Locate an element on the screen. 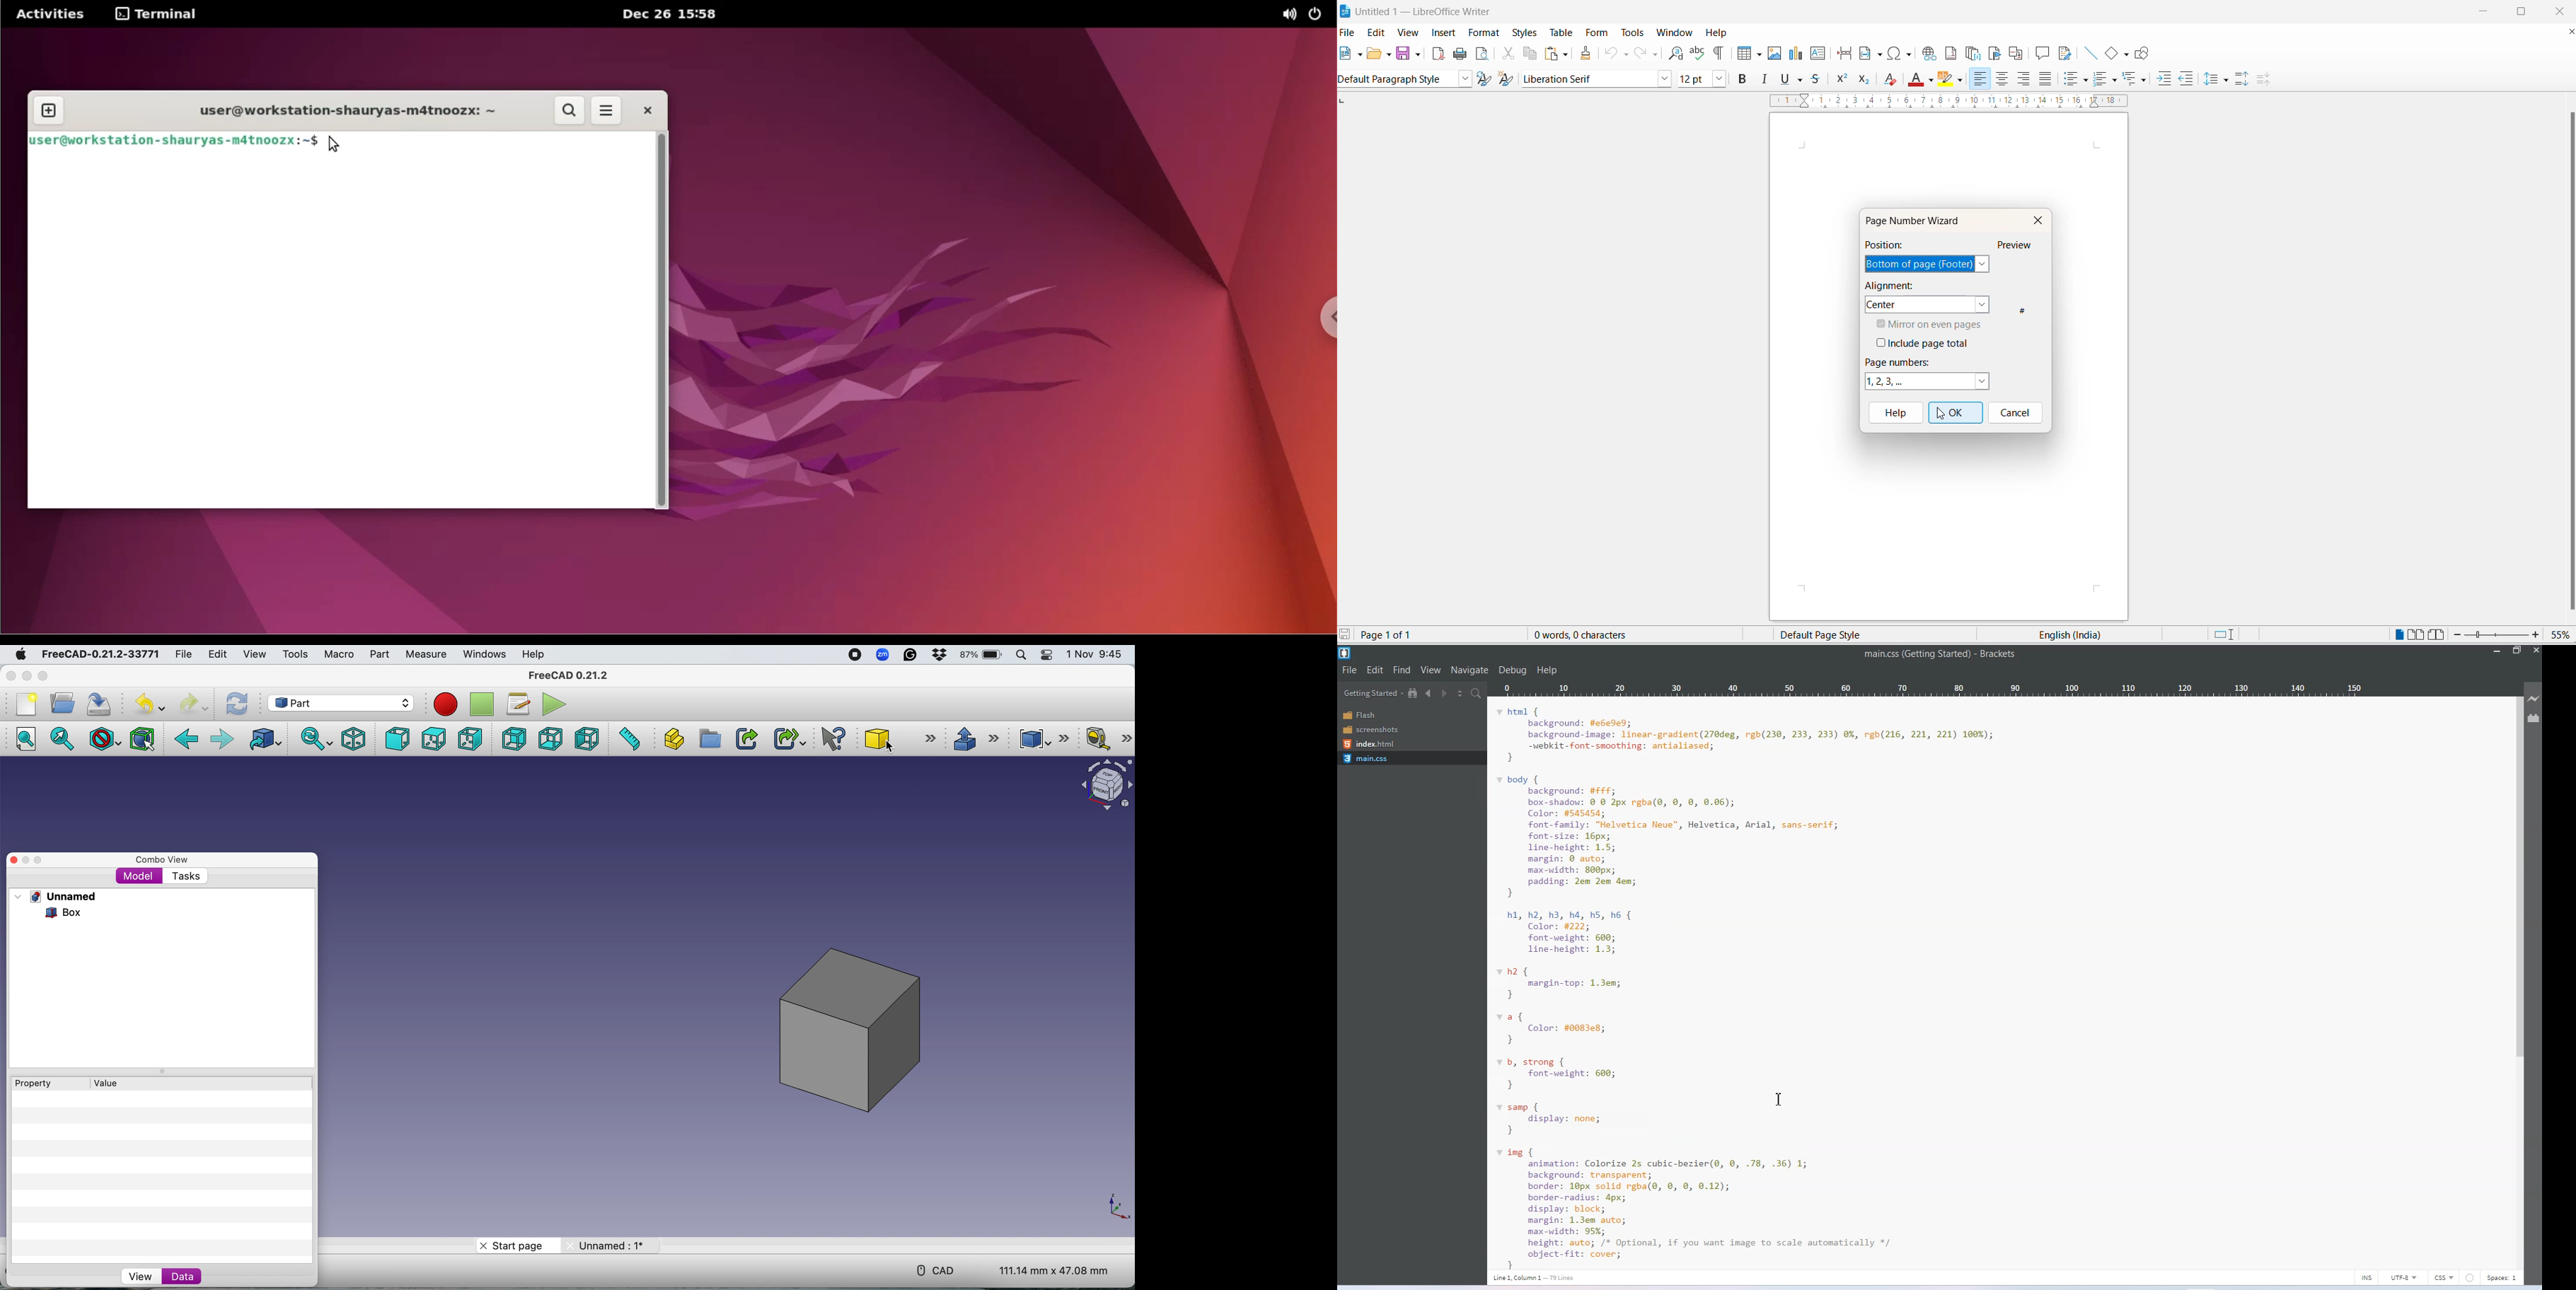 Image resolution: width=2576 pixels, height=1316 pixels. page number styling is located at coordinates (1900, 362).